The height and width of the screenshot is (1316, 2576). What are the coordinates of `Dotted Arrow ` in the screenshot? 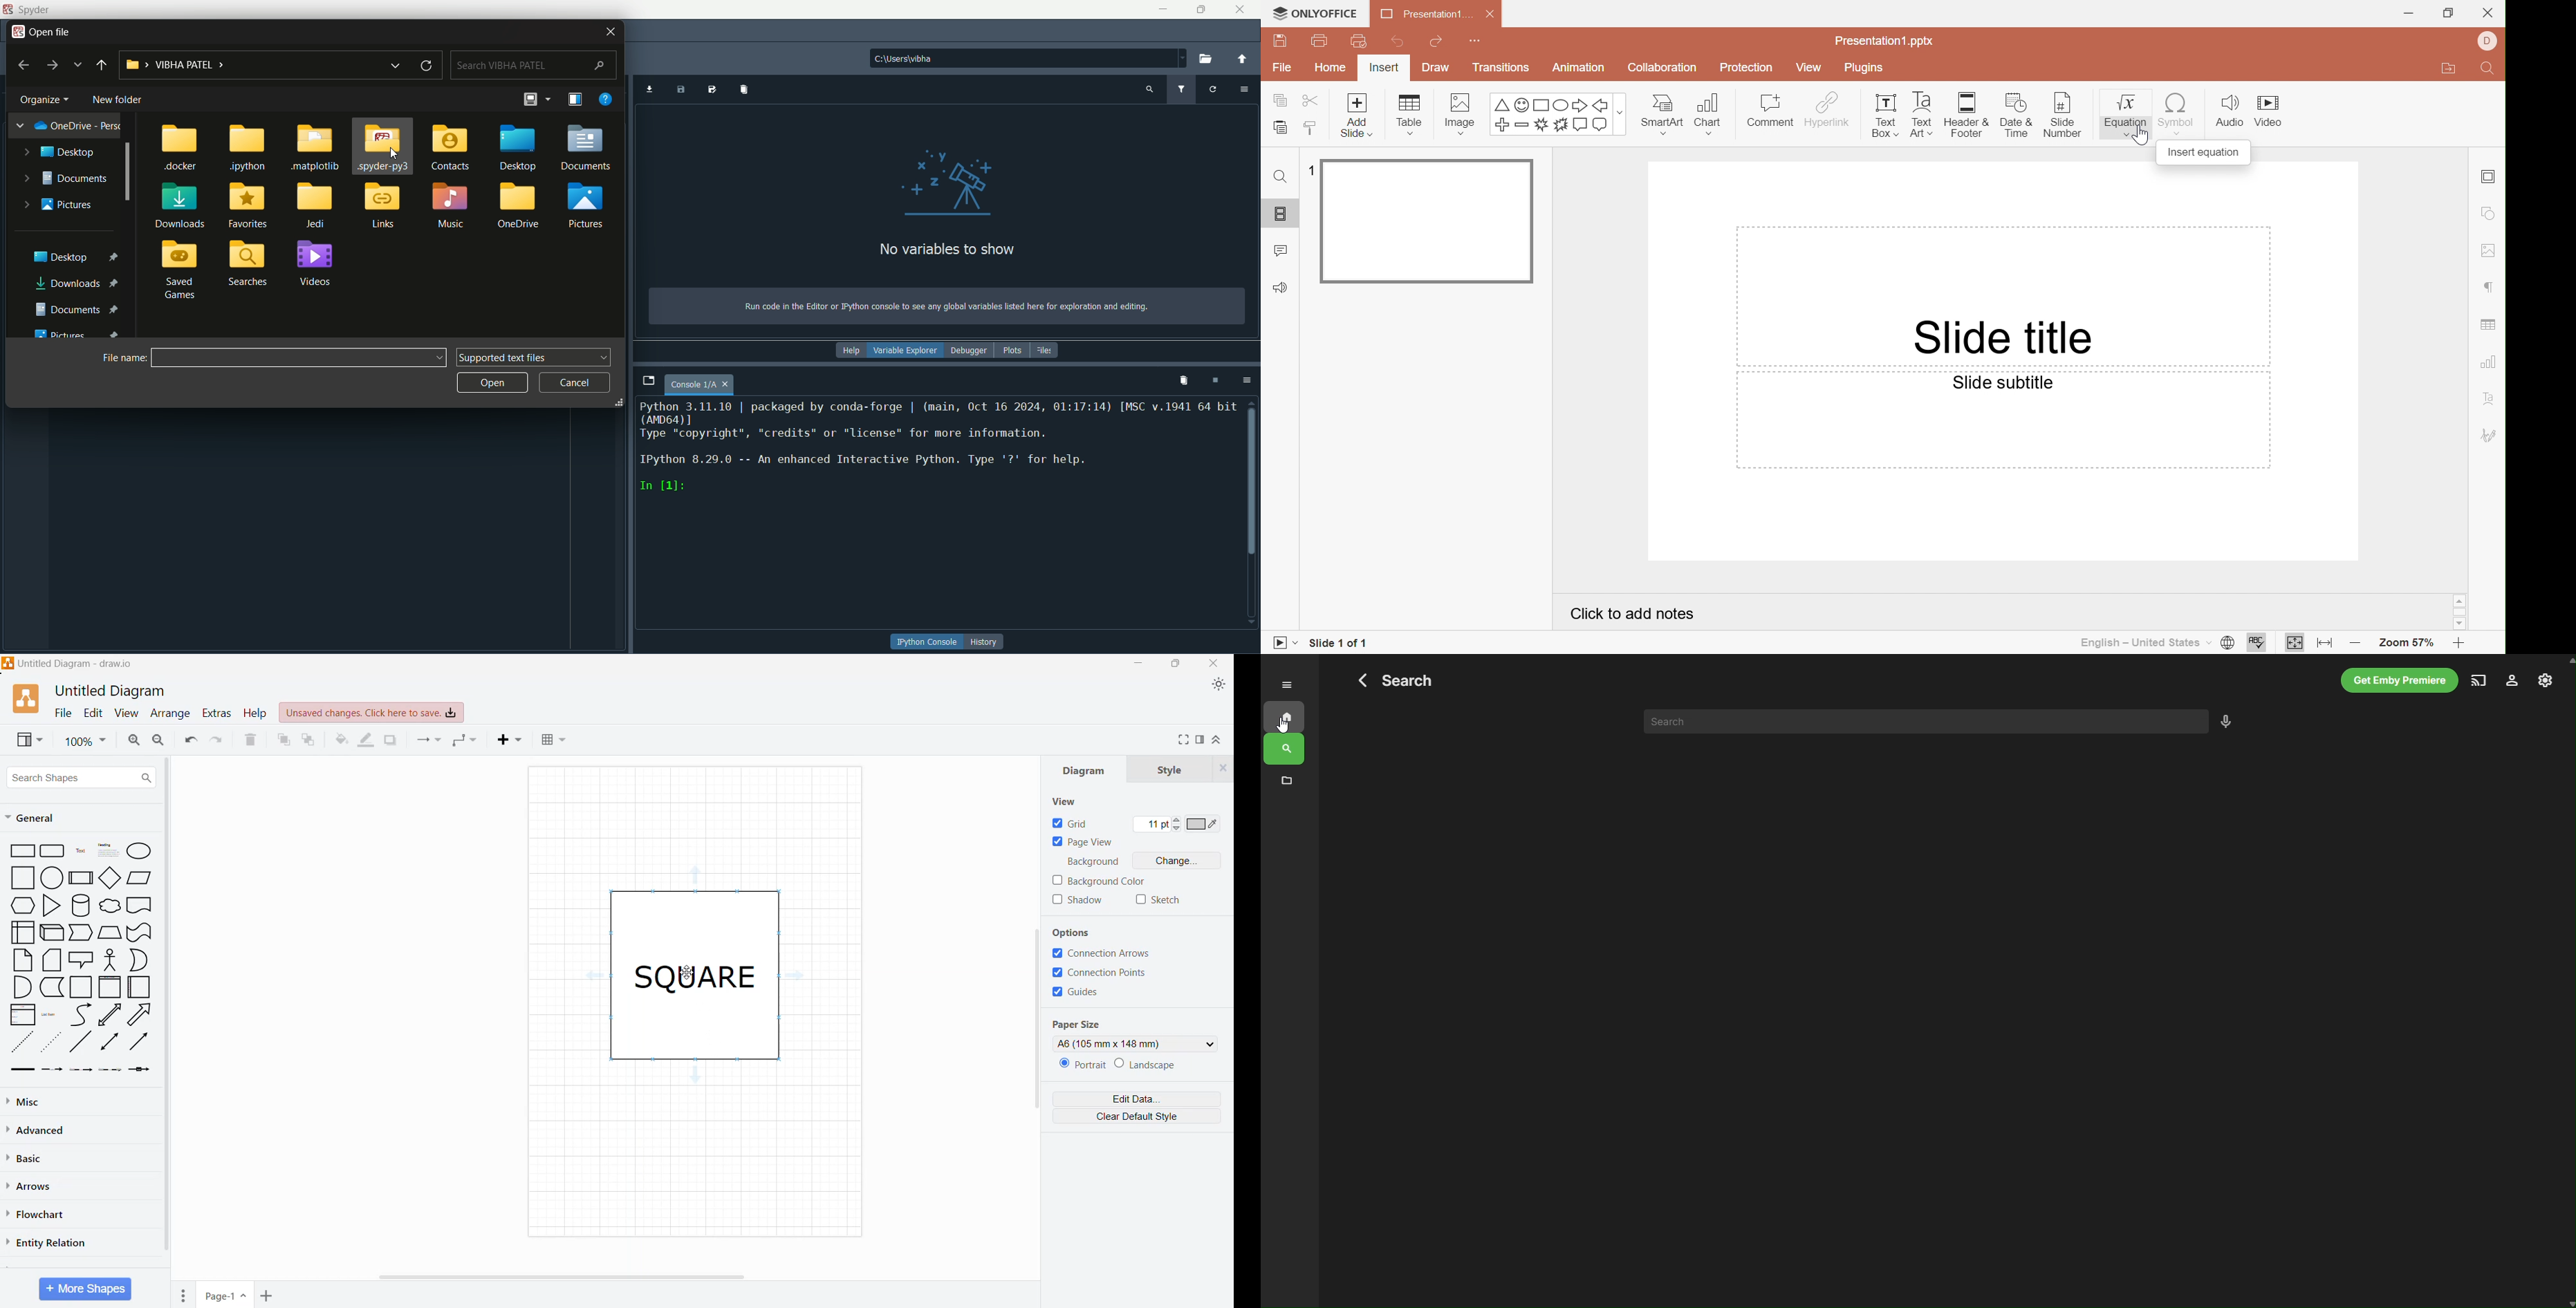 It's located at (110, 1070).